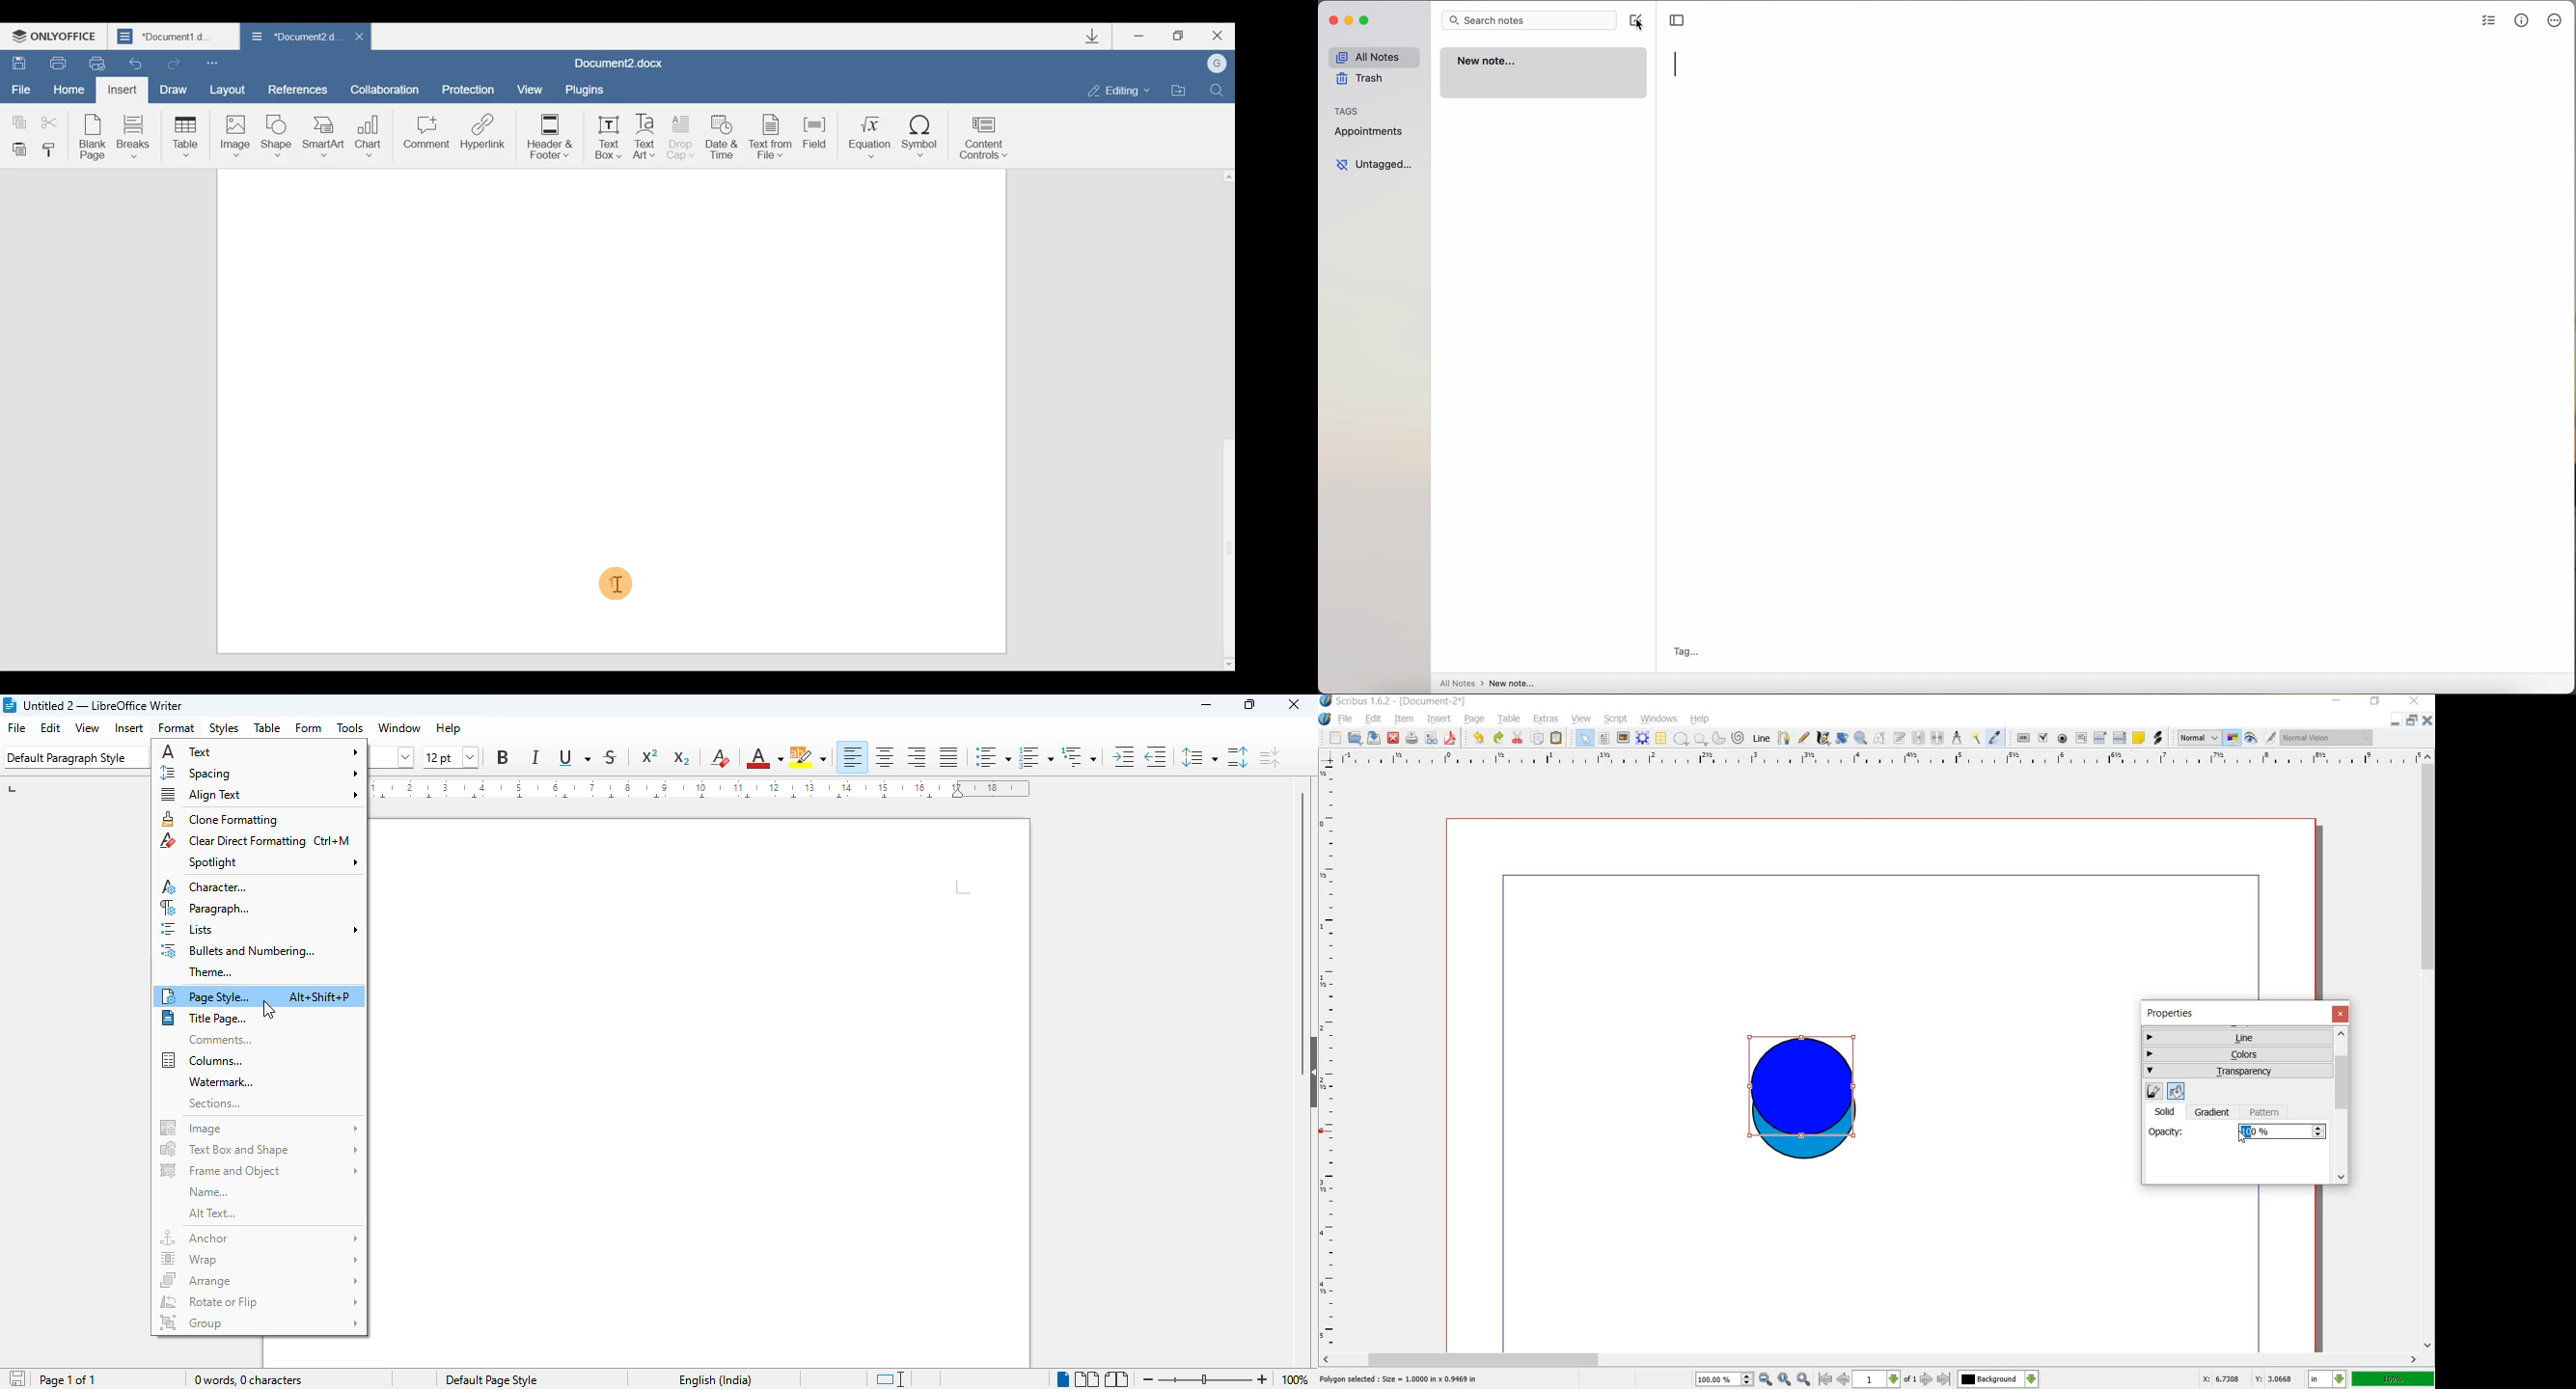  I want to click on Copy style, so click(54, 149).